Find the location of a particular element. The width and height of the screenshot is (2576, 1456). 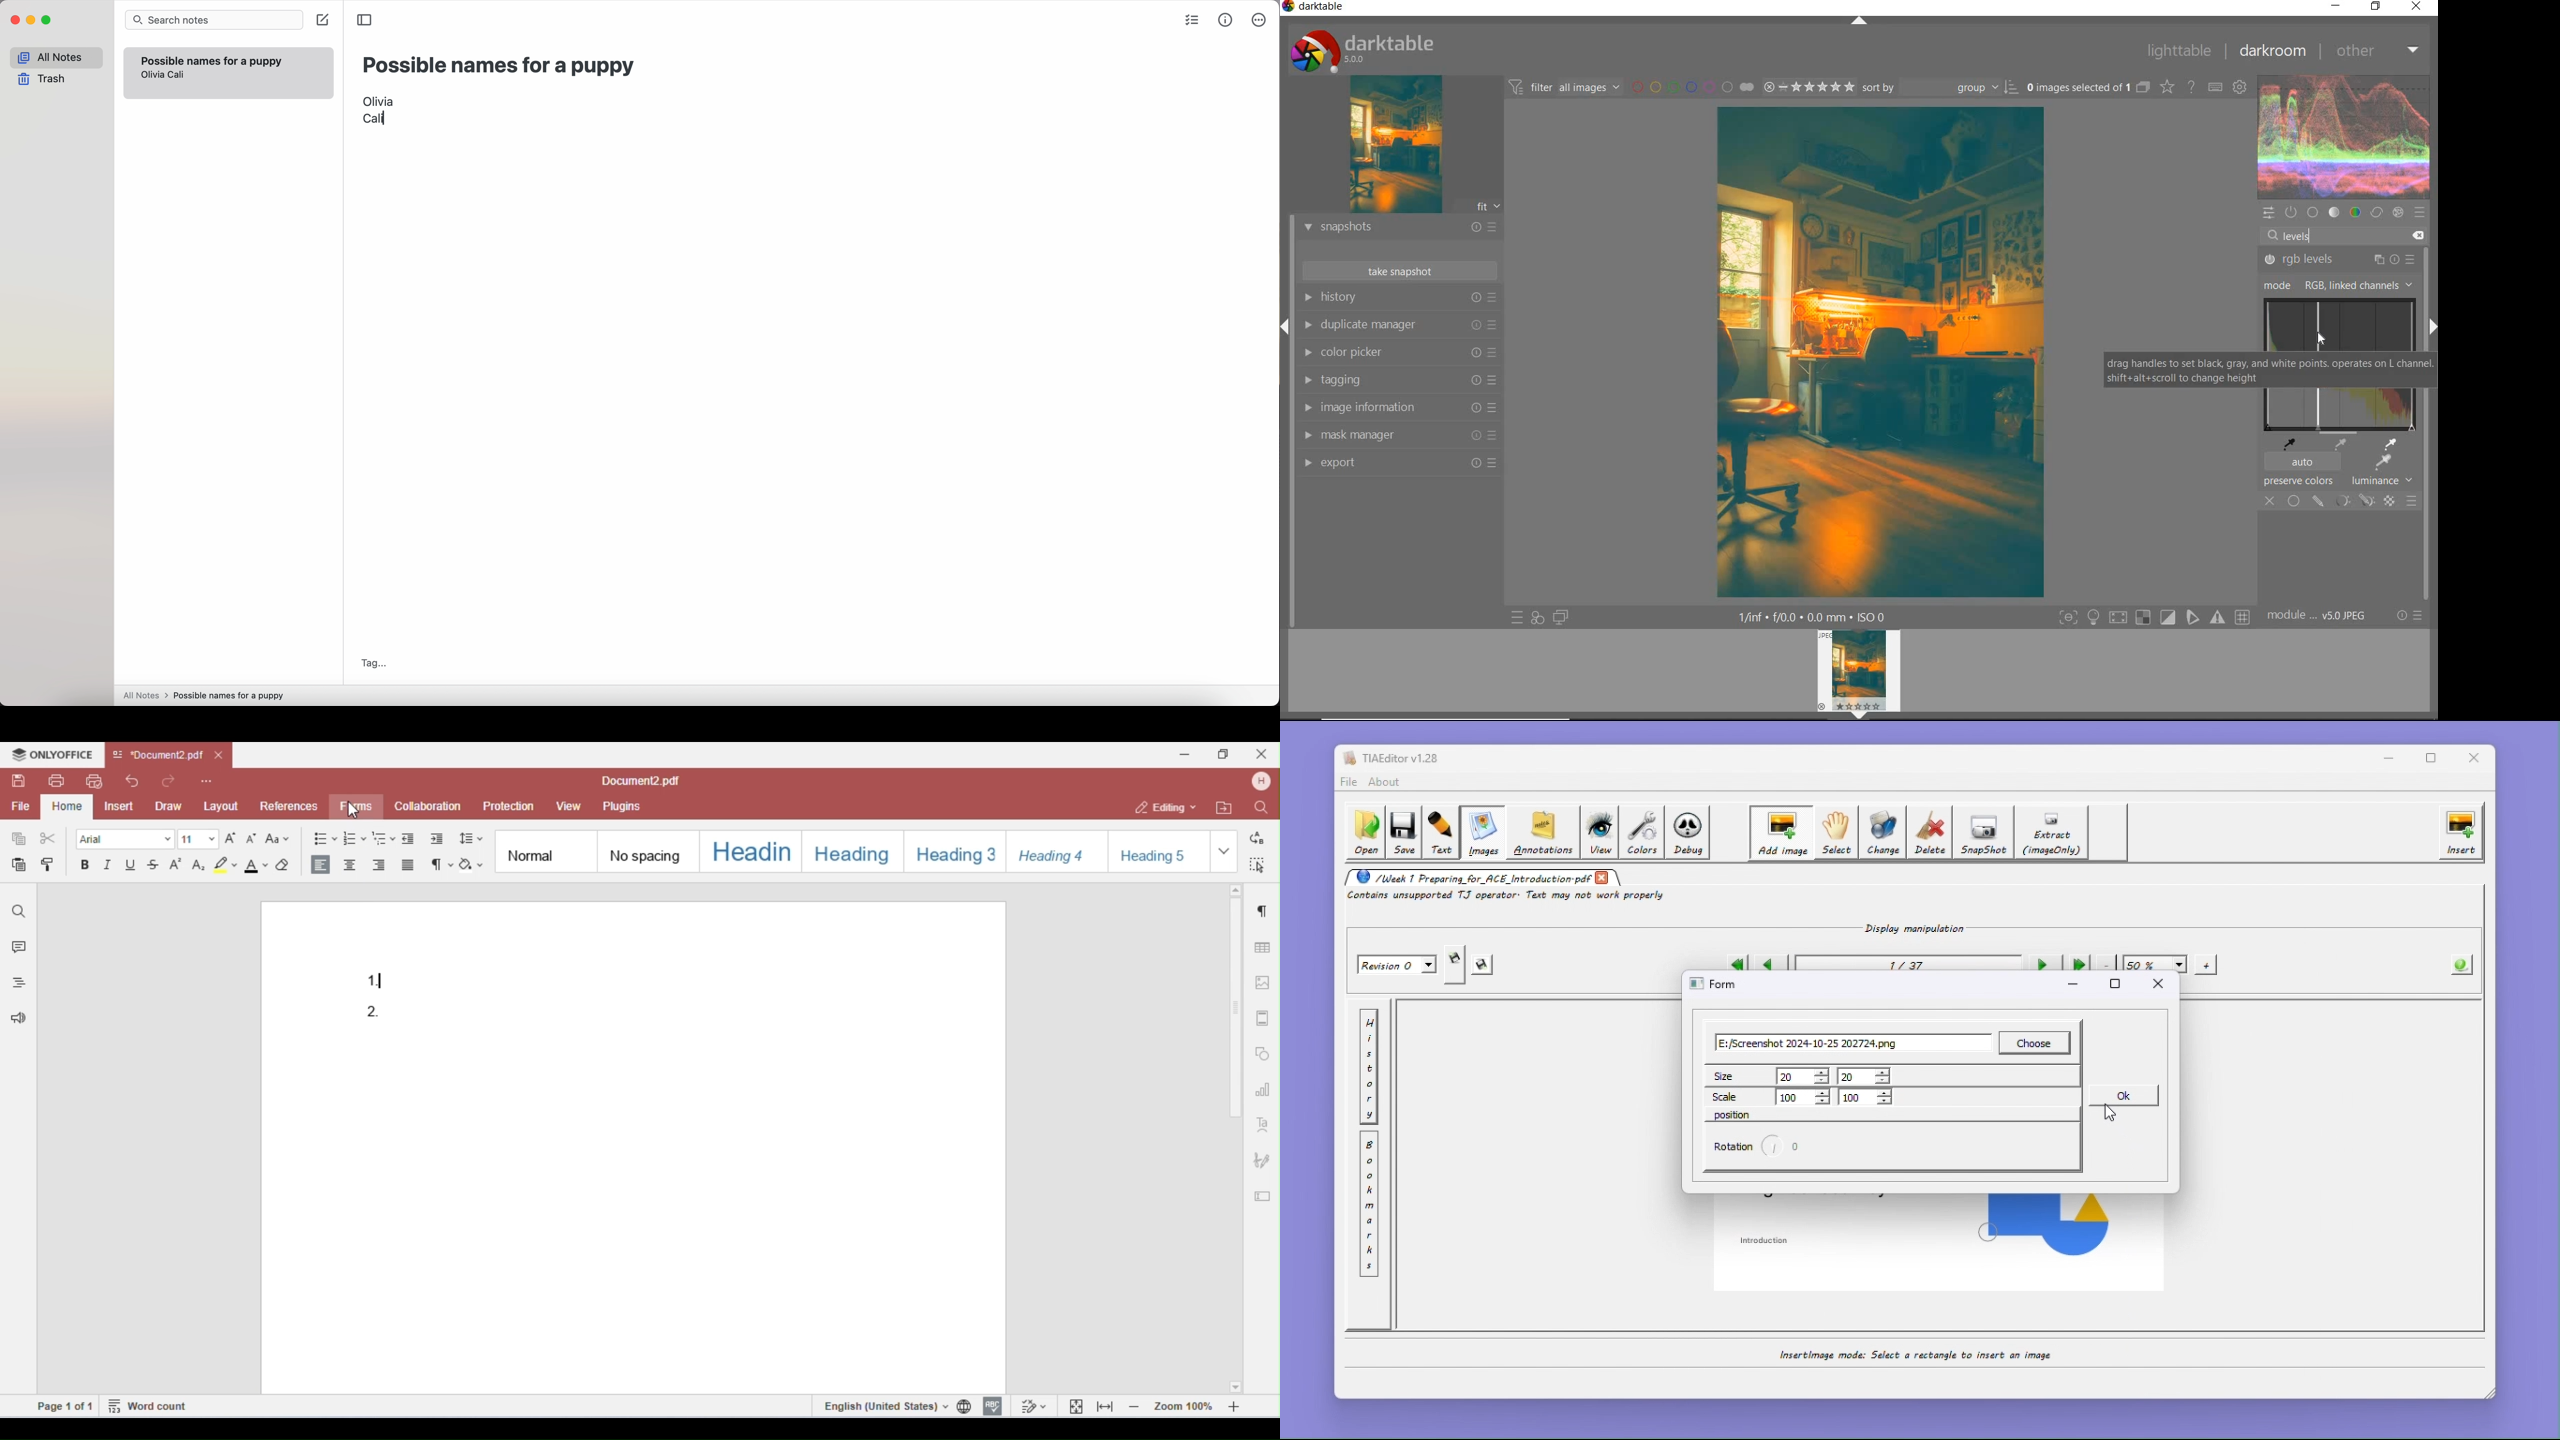

correct is located at coordinates (2377, 212).